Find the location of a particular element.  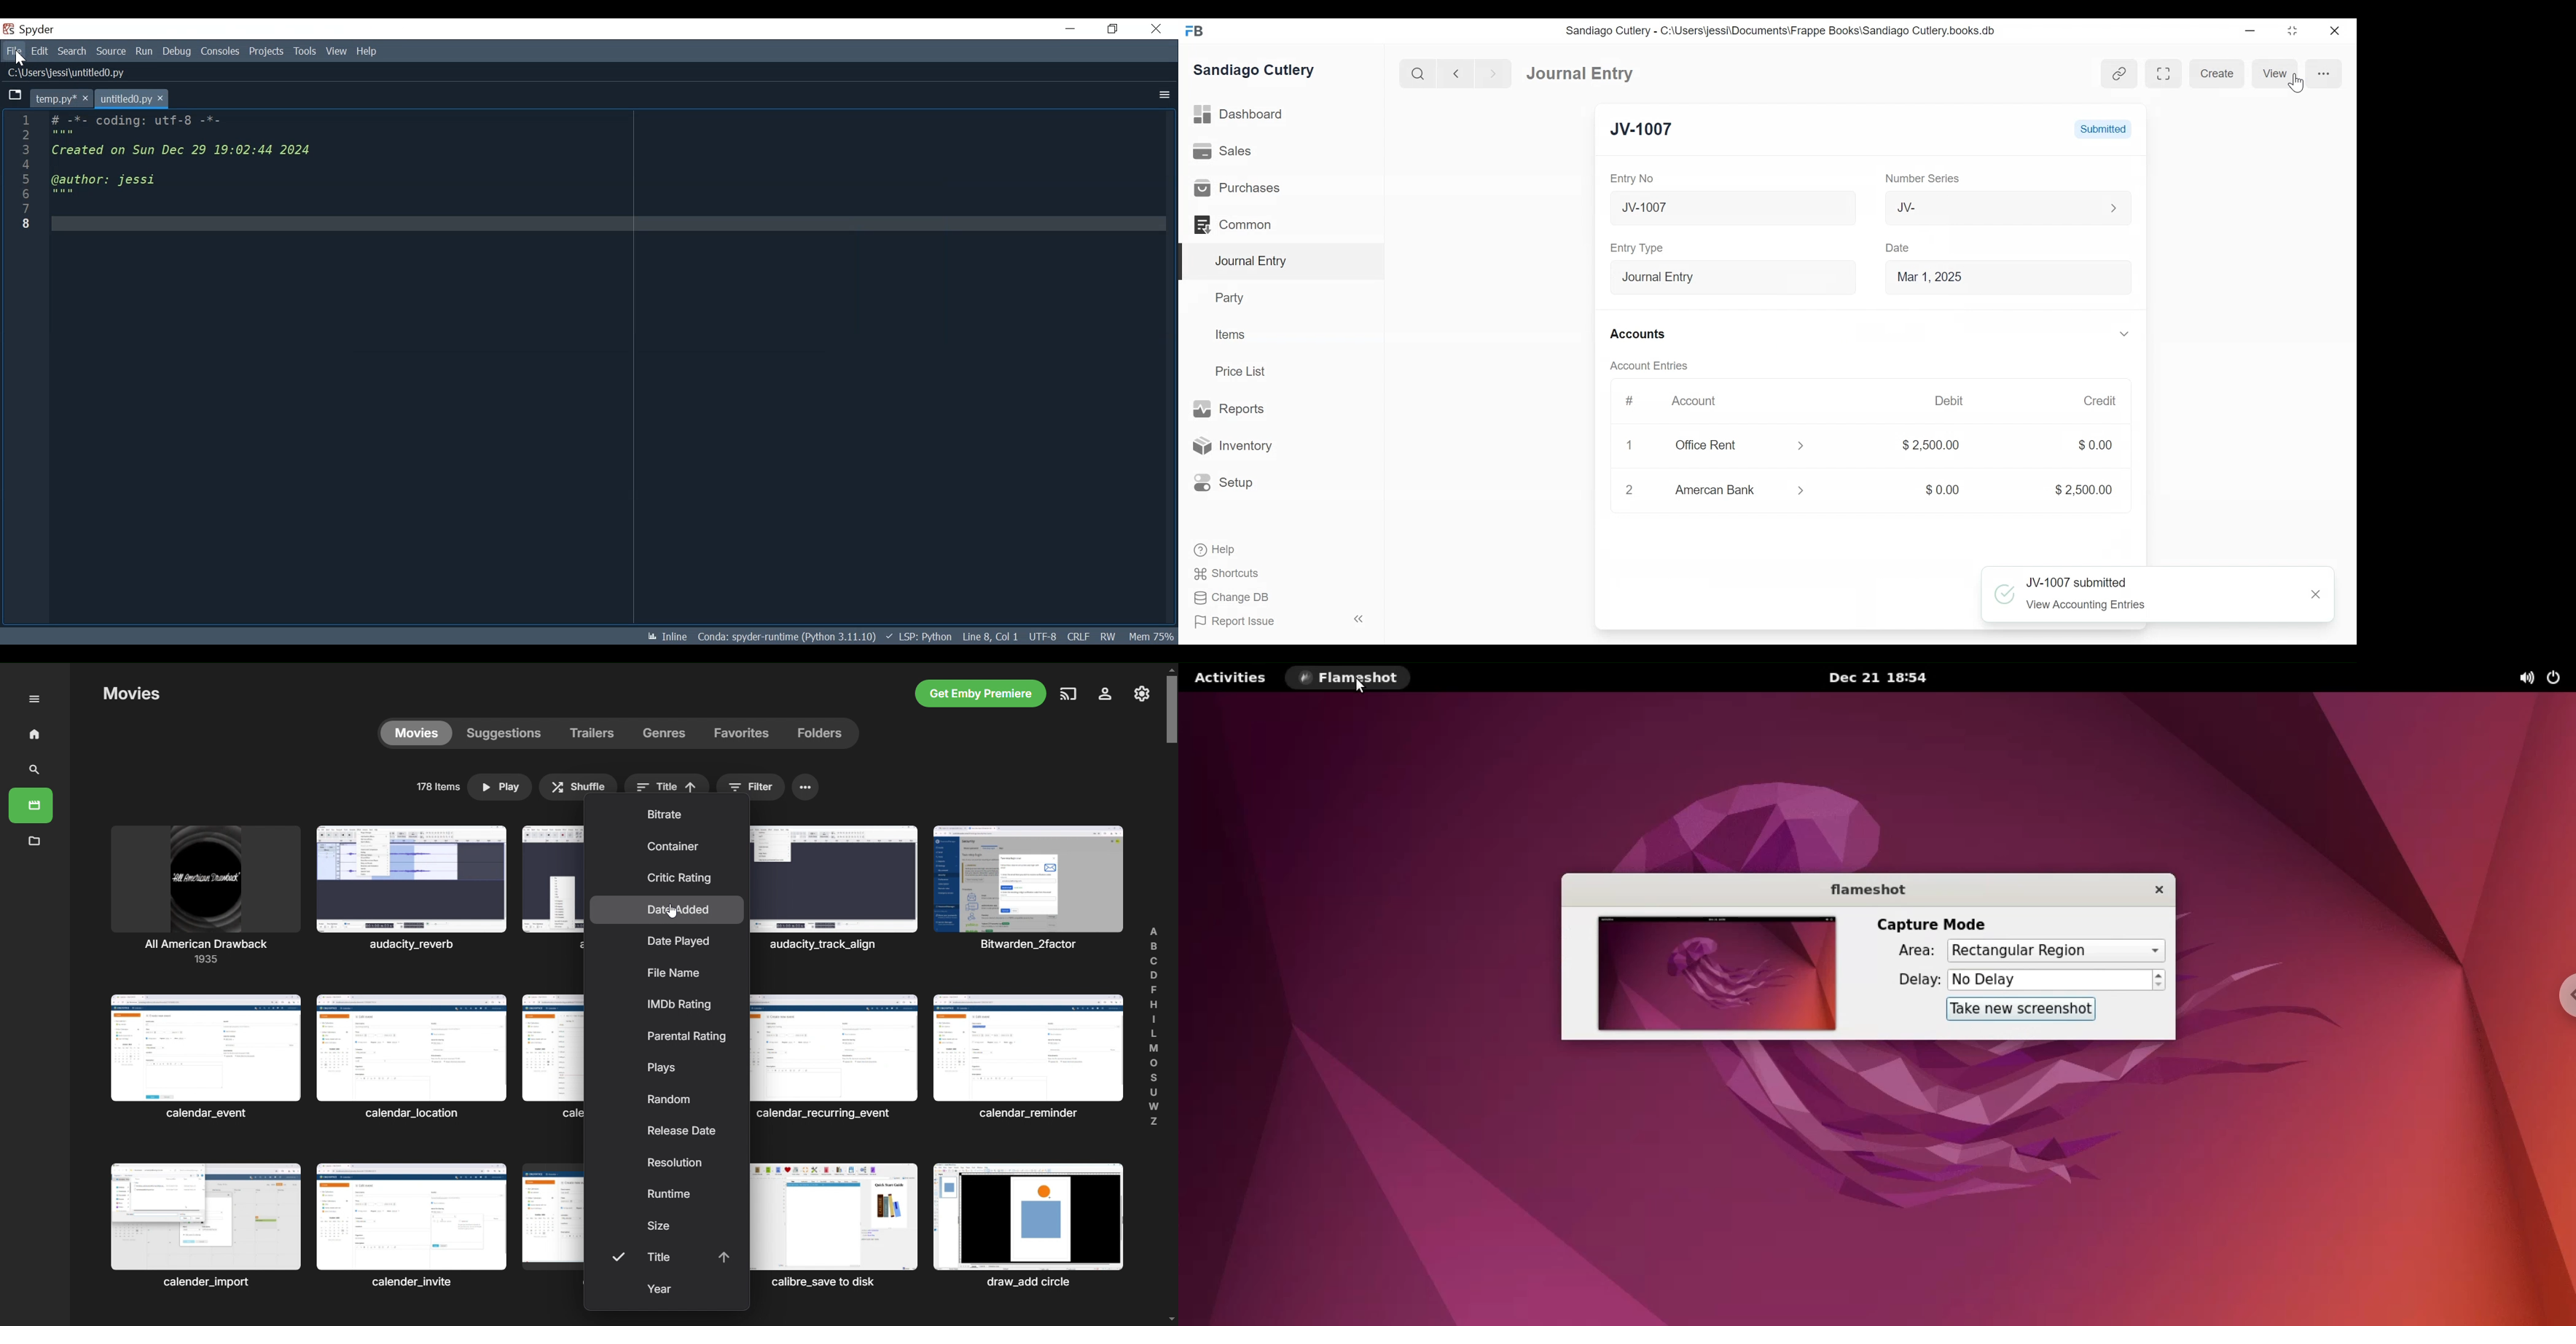

American Bank is located at coordinates (1744, 492).